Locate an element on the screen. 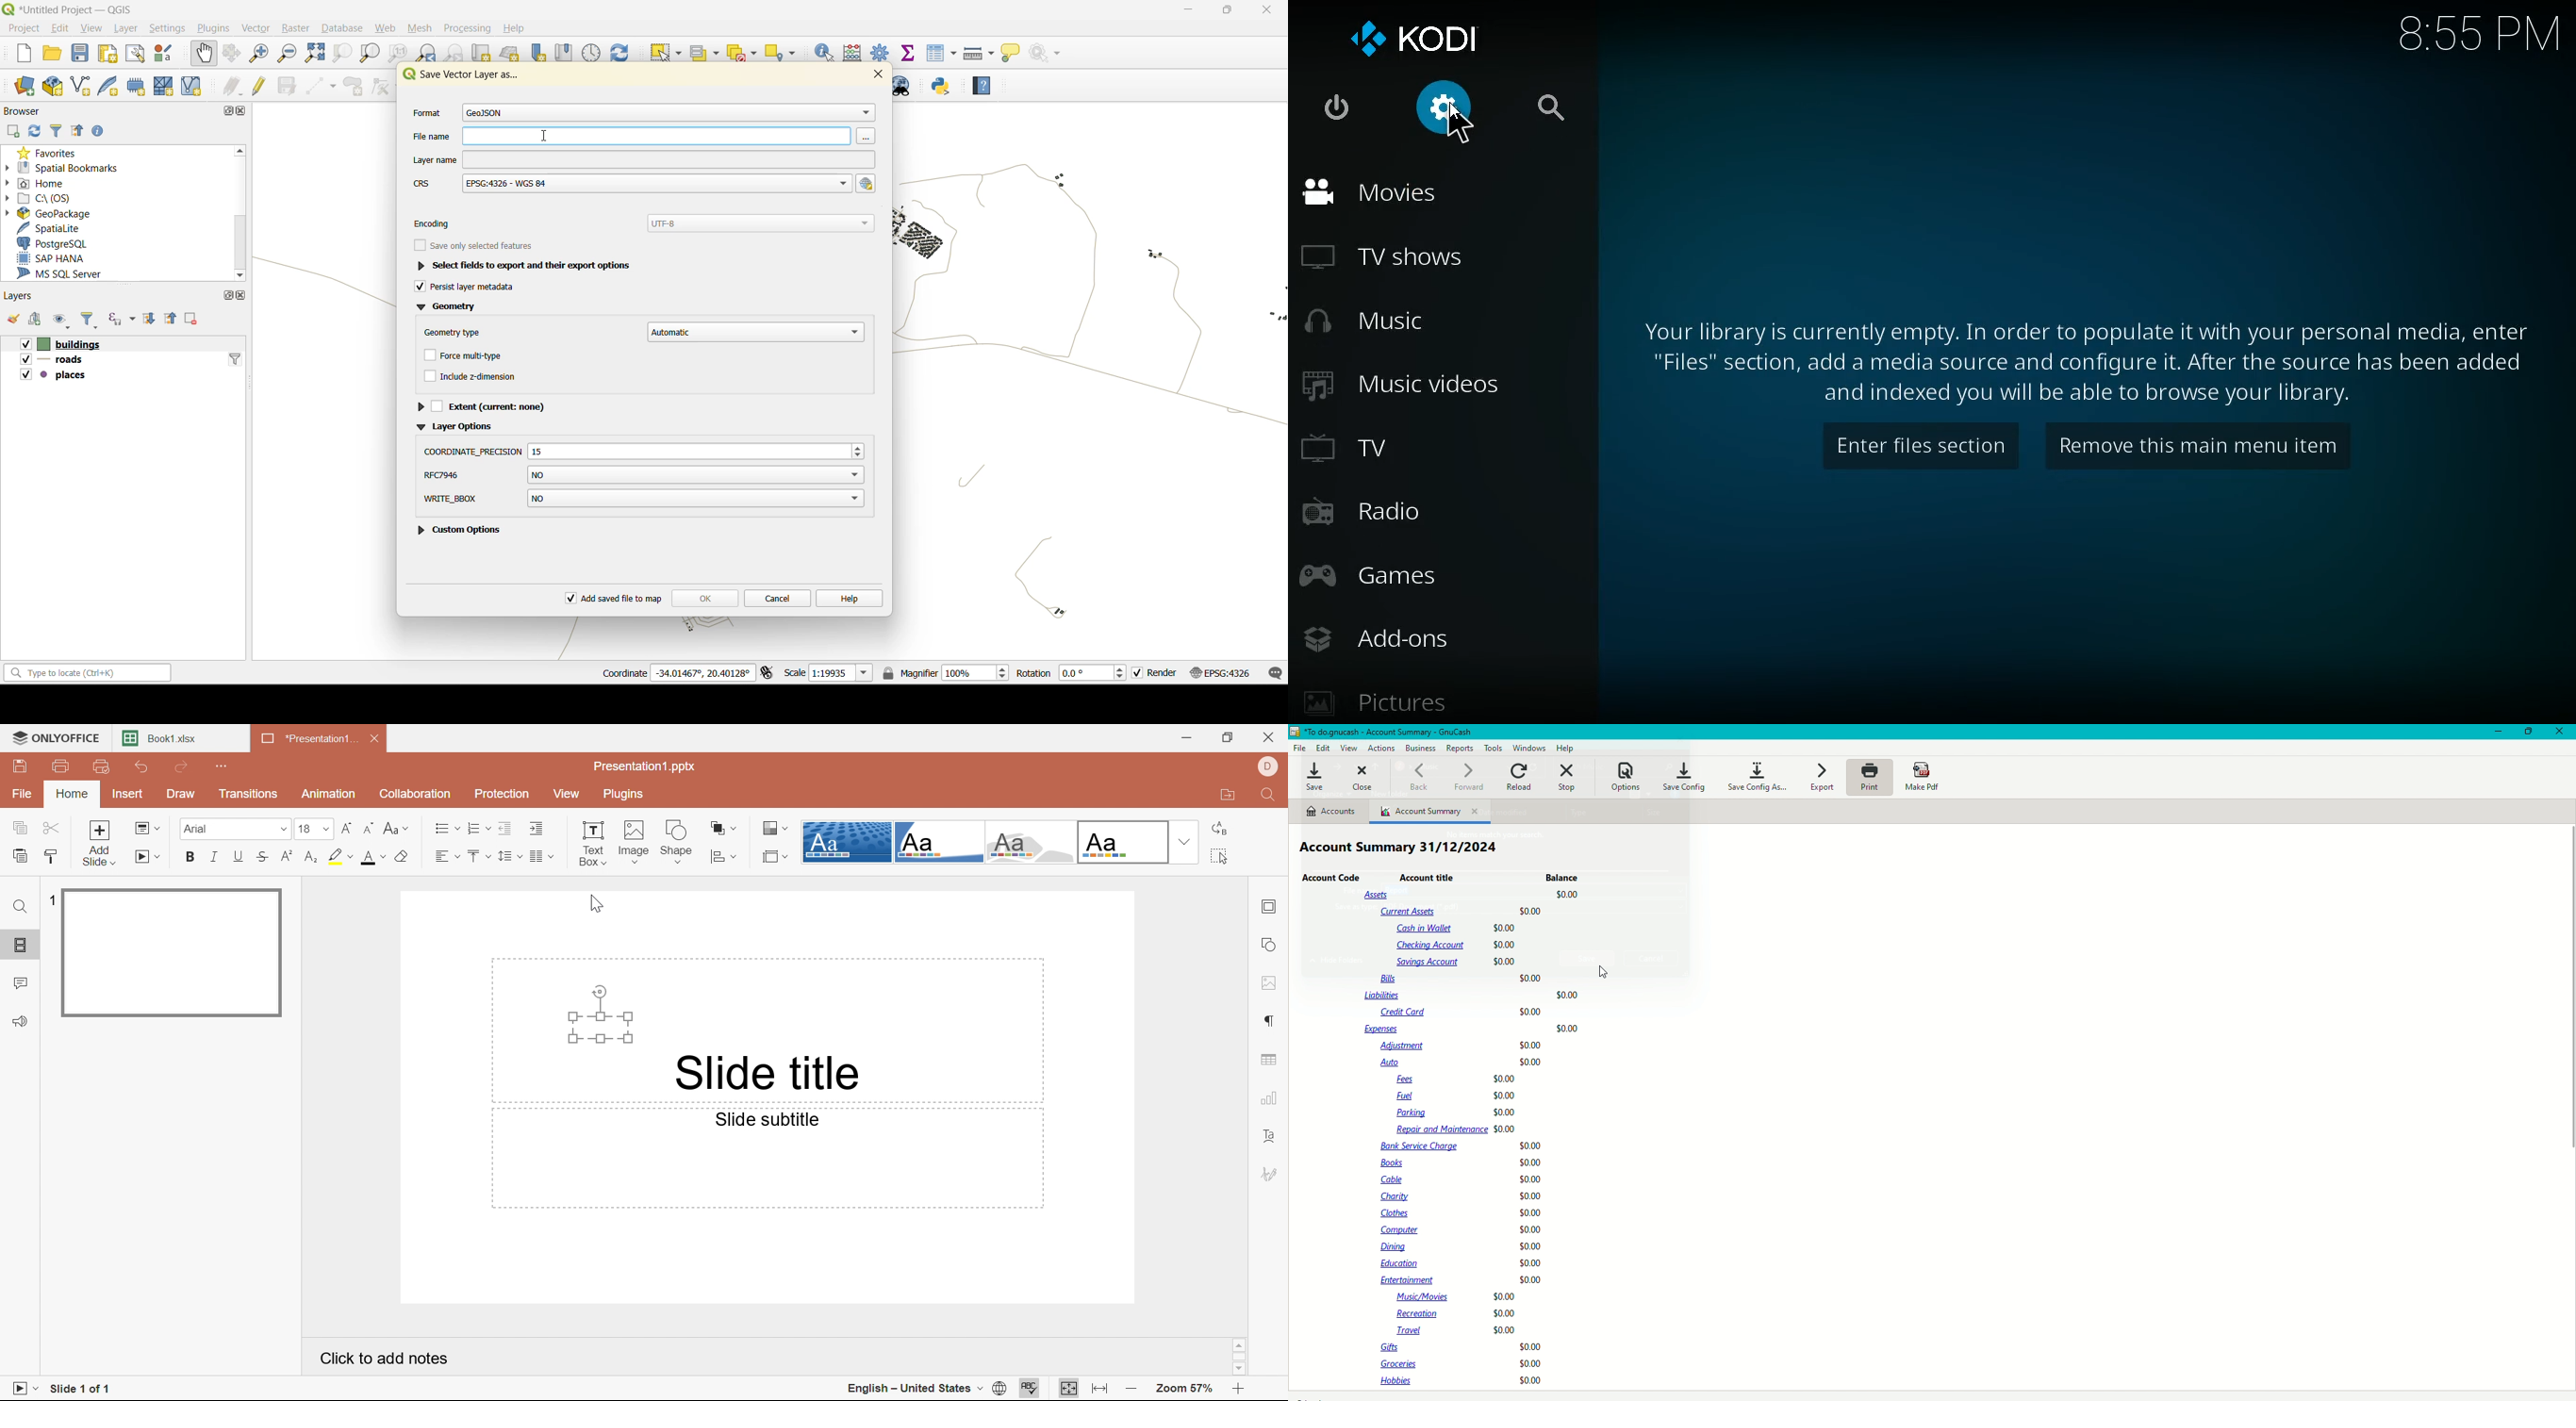 The width and height of the screenshot is (2576, 1428). Horizontal align is located at coordinates (445, 856).